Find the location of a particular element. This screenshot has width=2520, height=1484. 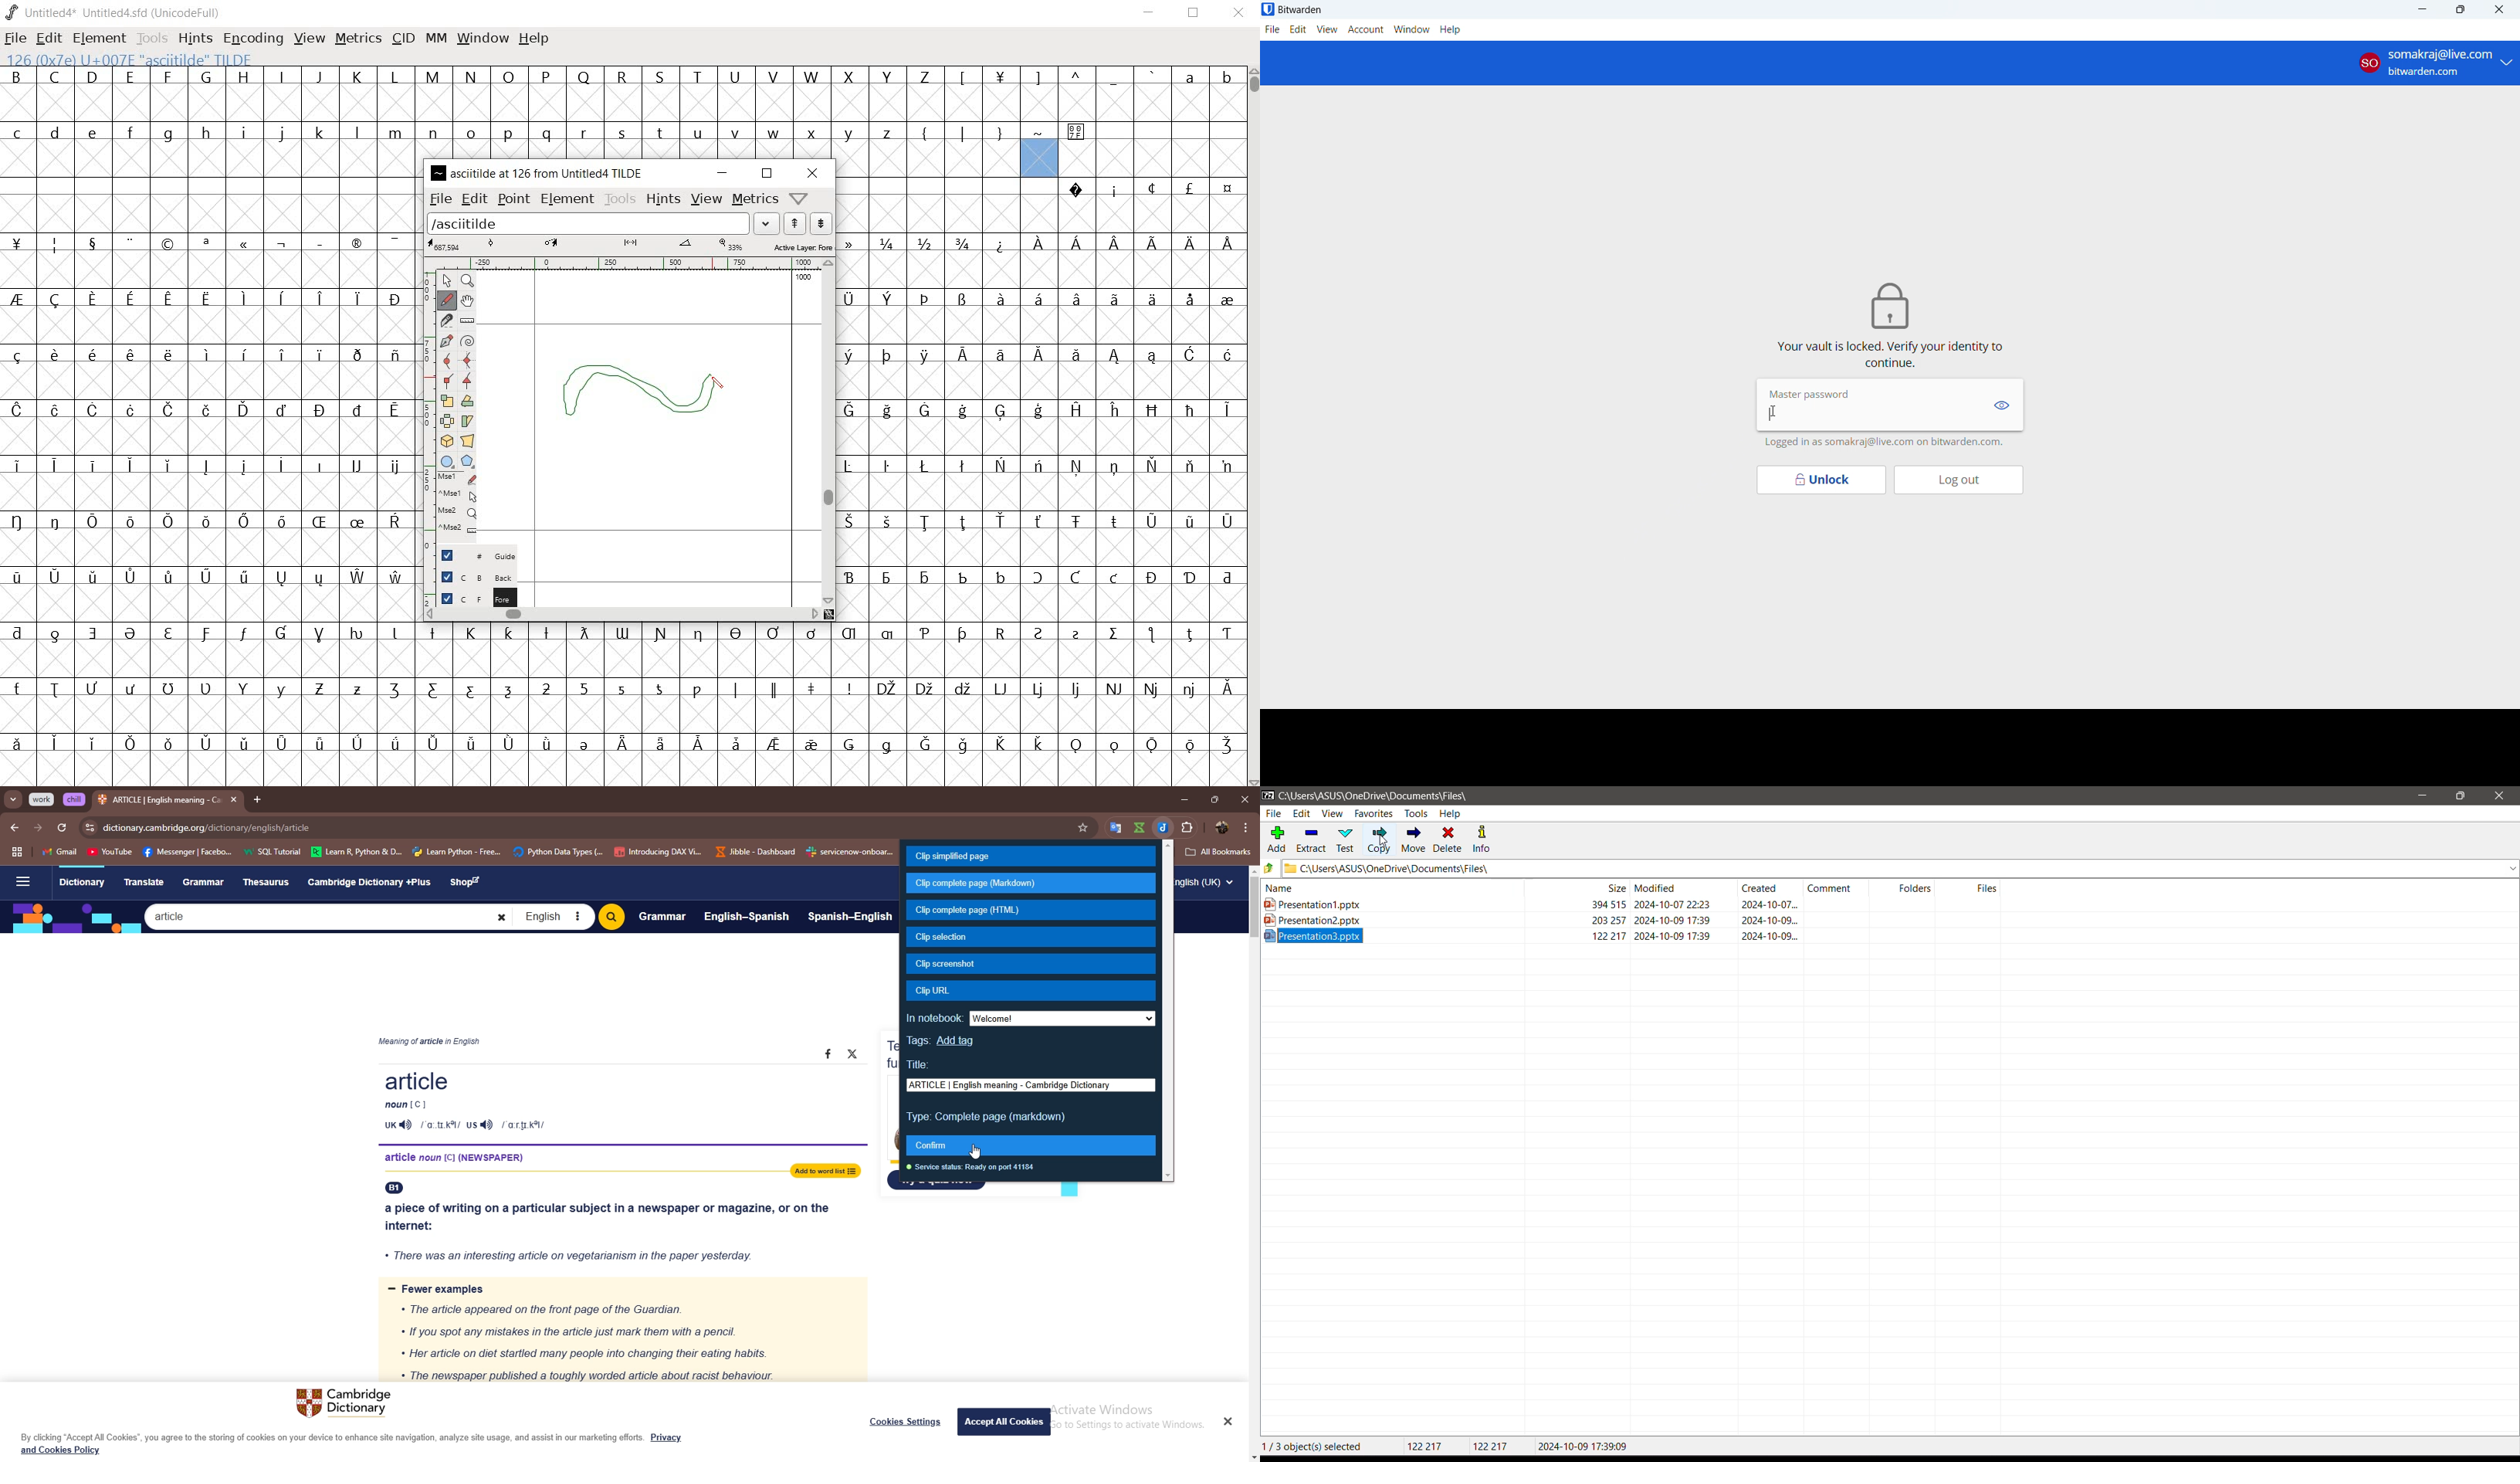

 Accept All Cookies is located at coordinates (1005, 1421).